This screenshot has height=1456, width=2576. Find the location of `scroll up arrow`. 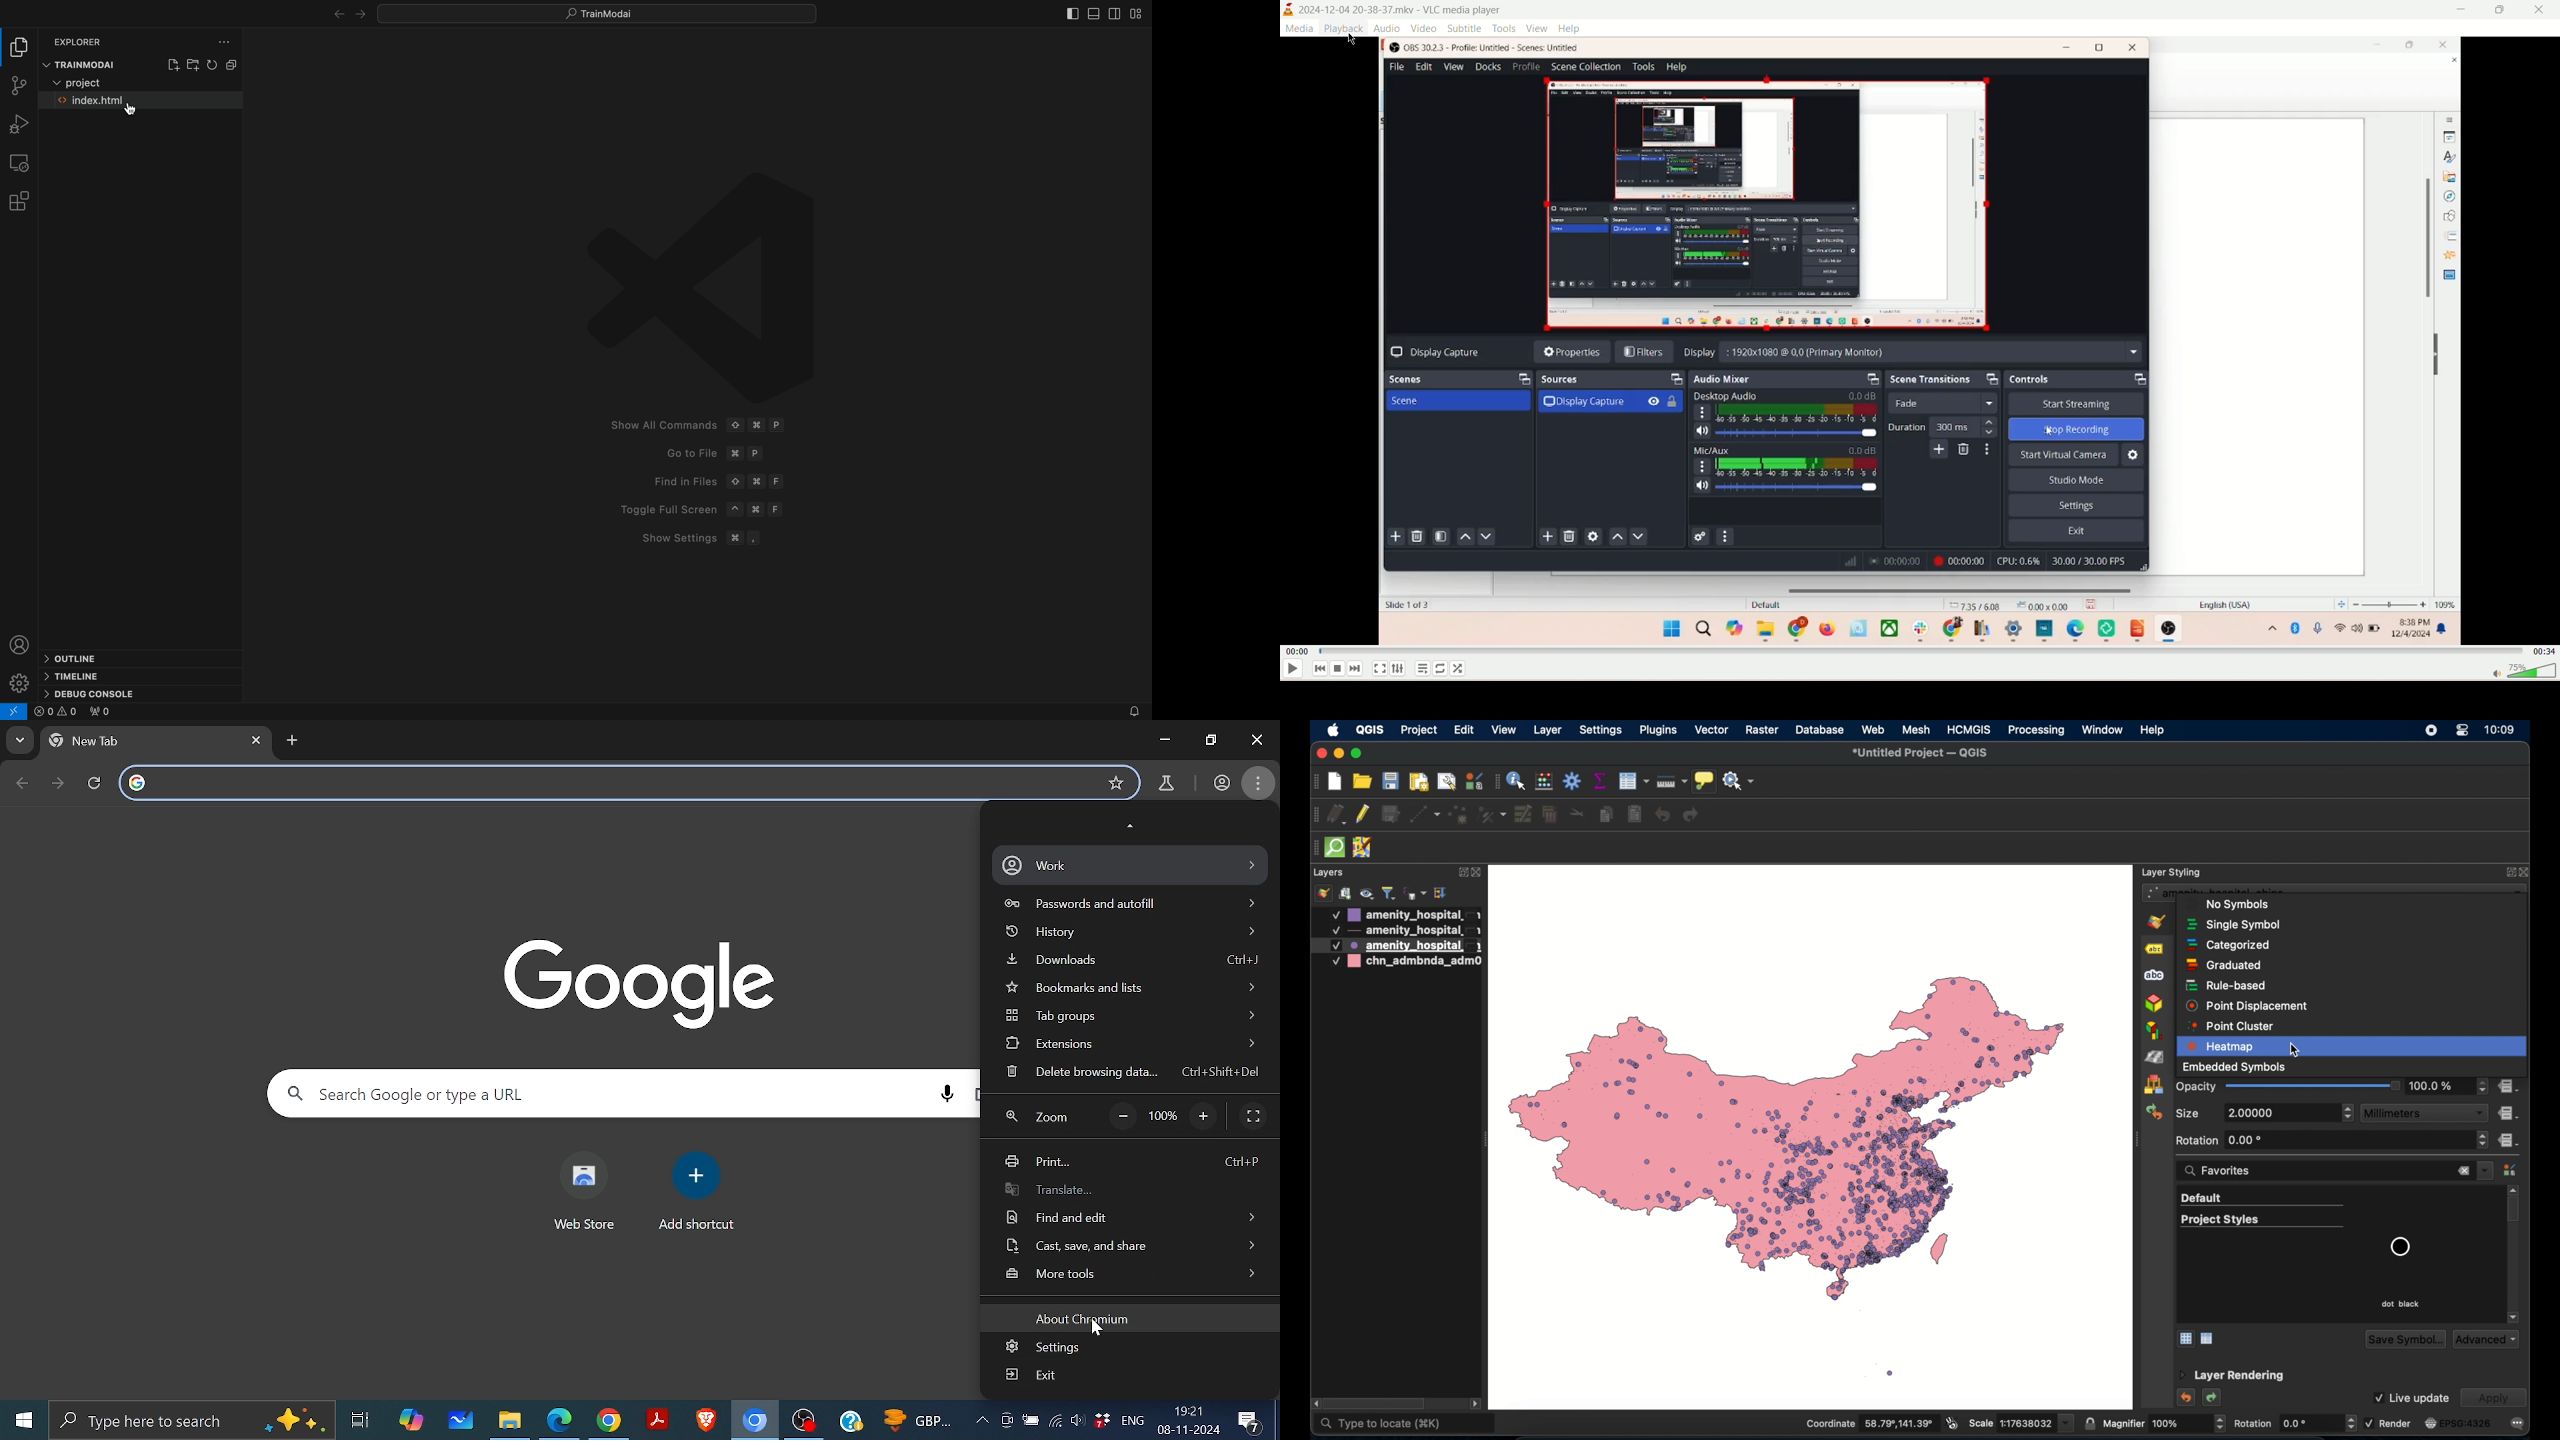

scroll up arrow is located at coordinates (2515, 1189).